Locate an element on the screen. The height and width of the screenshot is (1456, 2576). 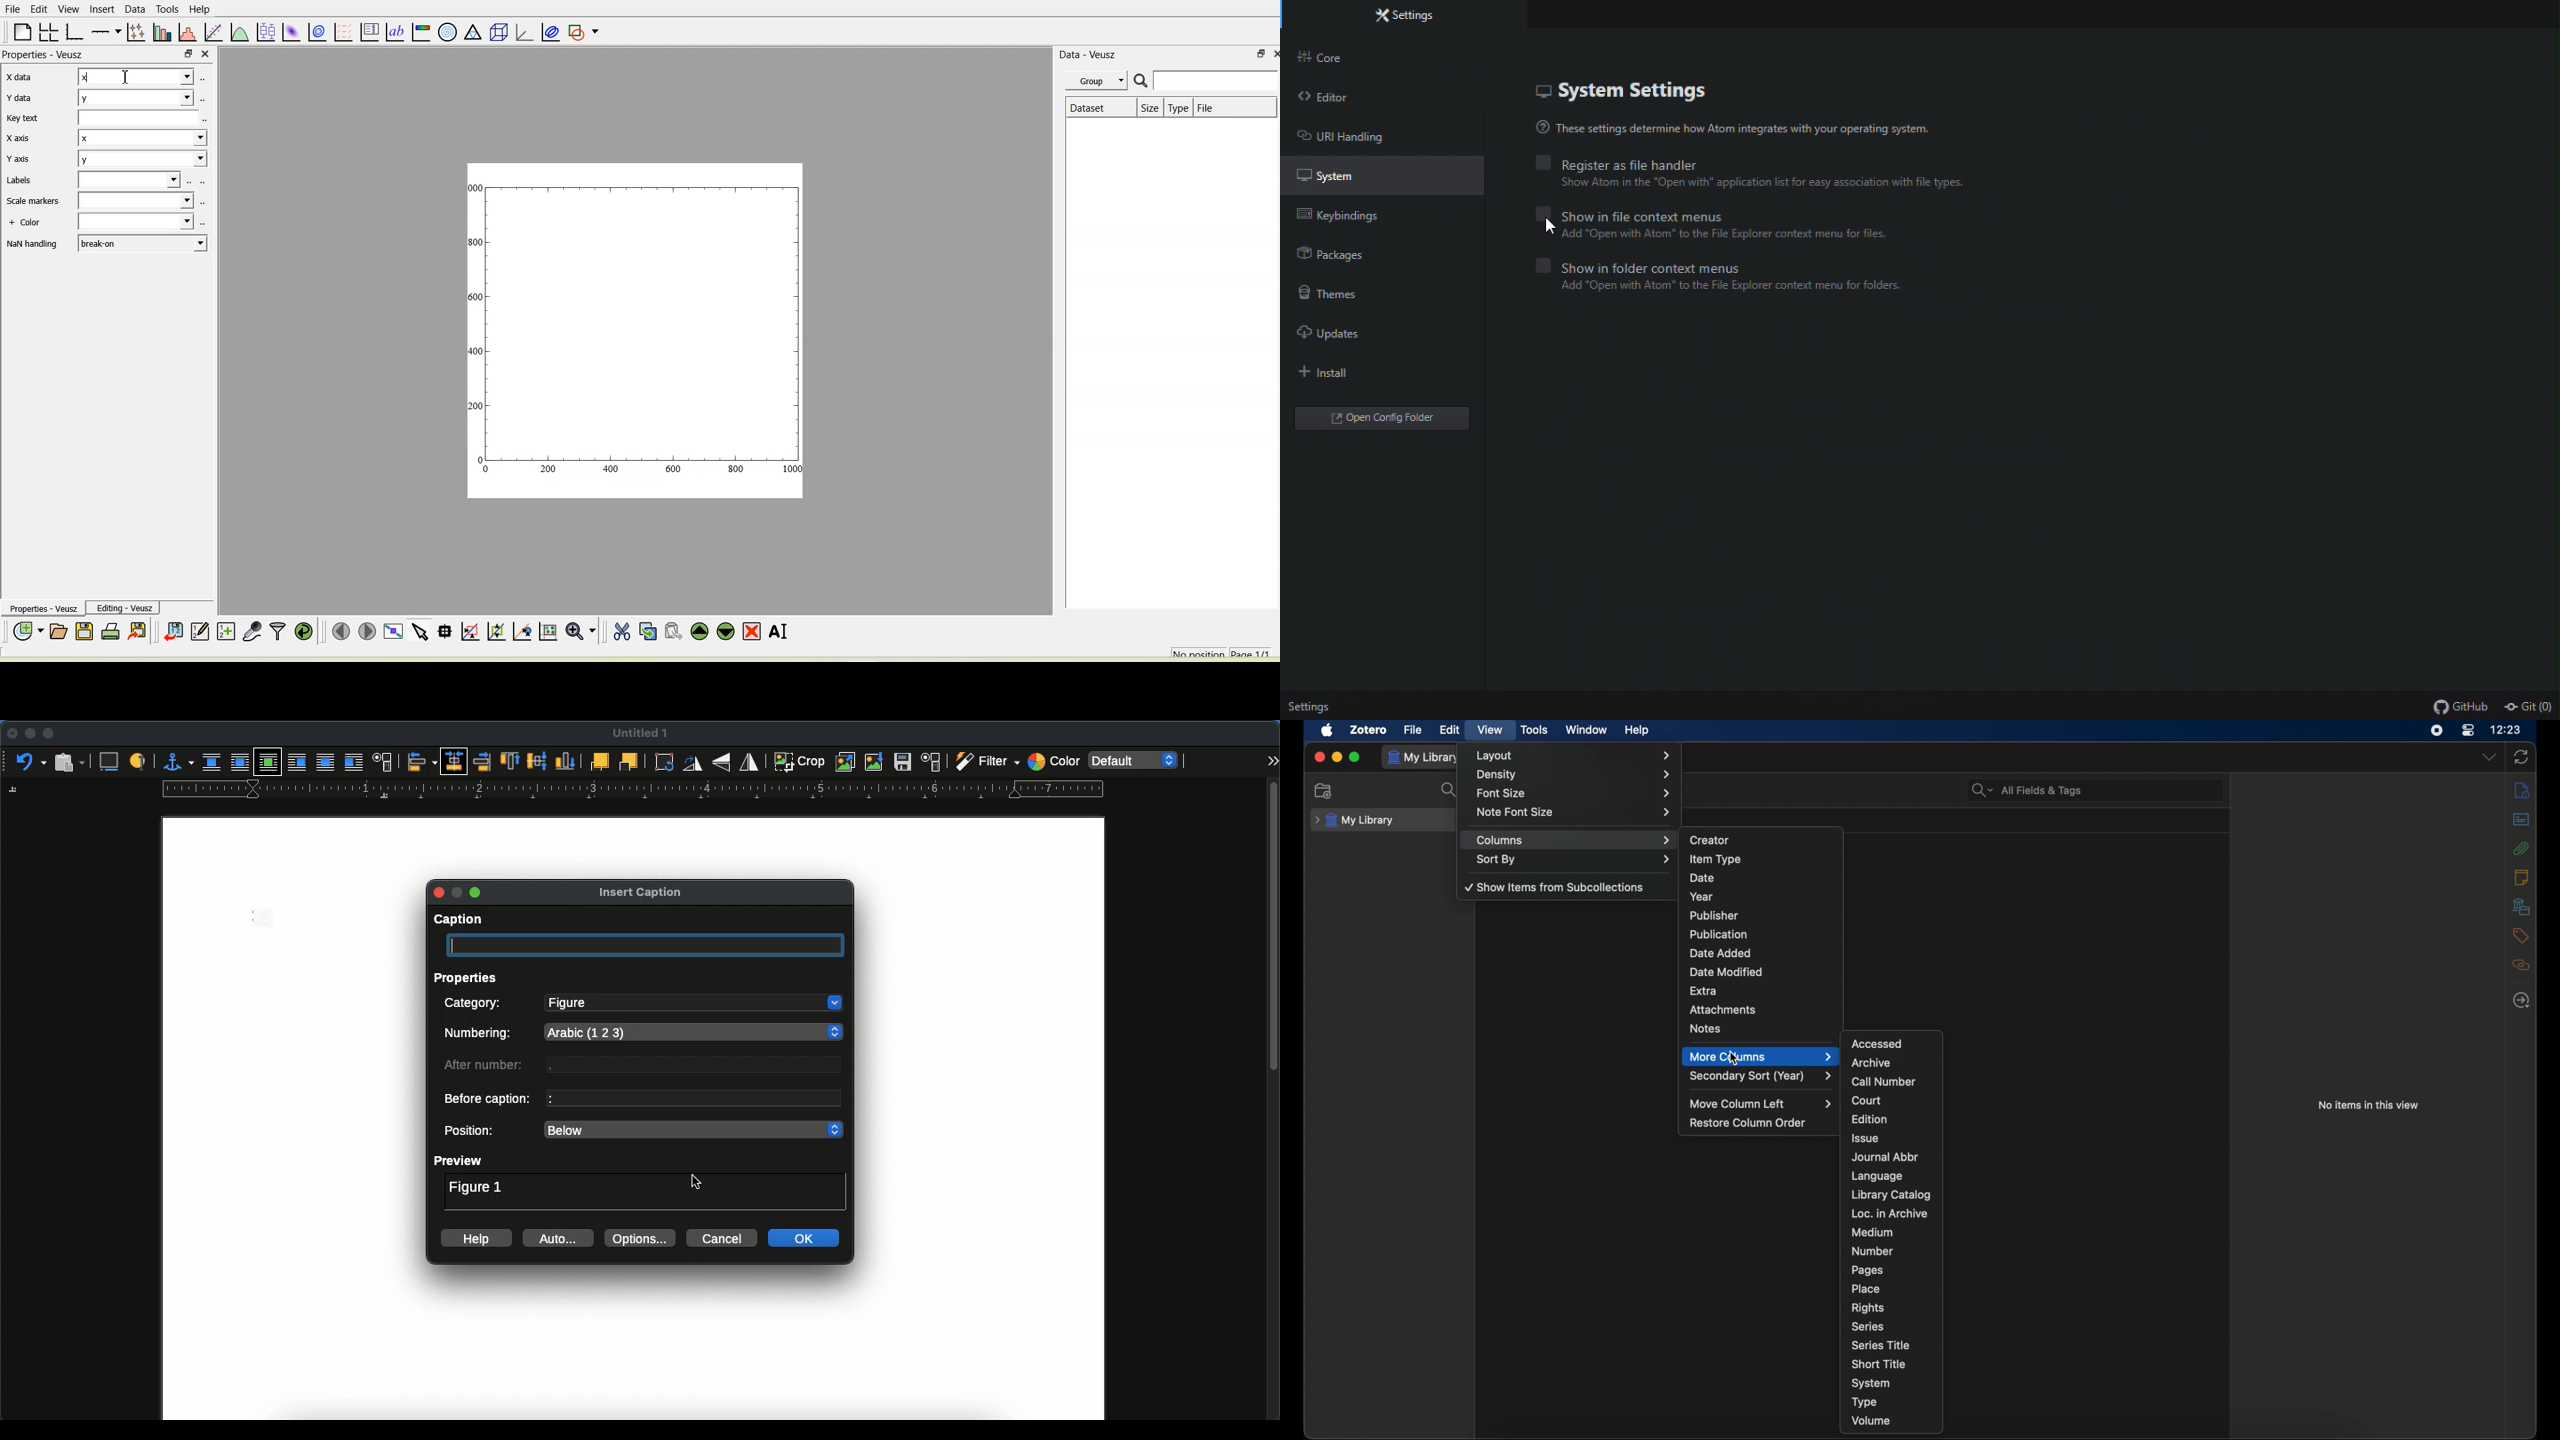
date added is located at coordinates (1721, 952).